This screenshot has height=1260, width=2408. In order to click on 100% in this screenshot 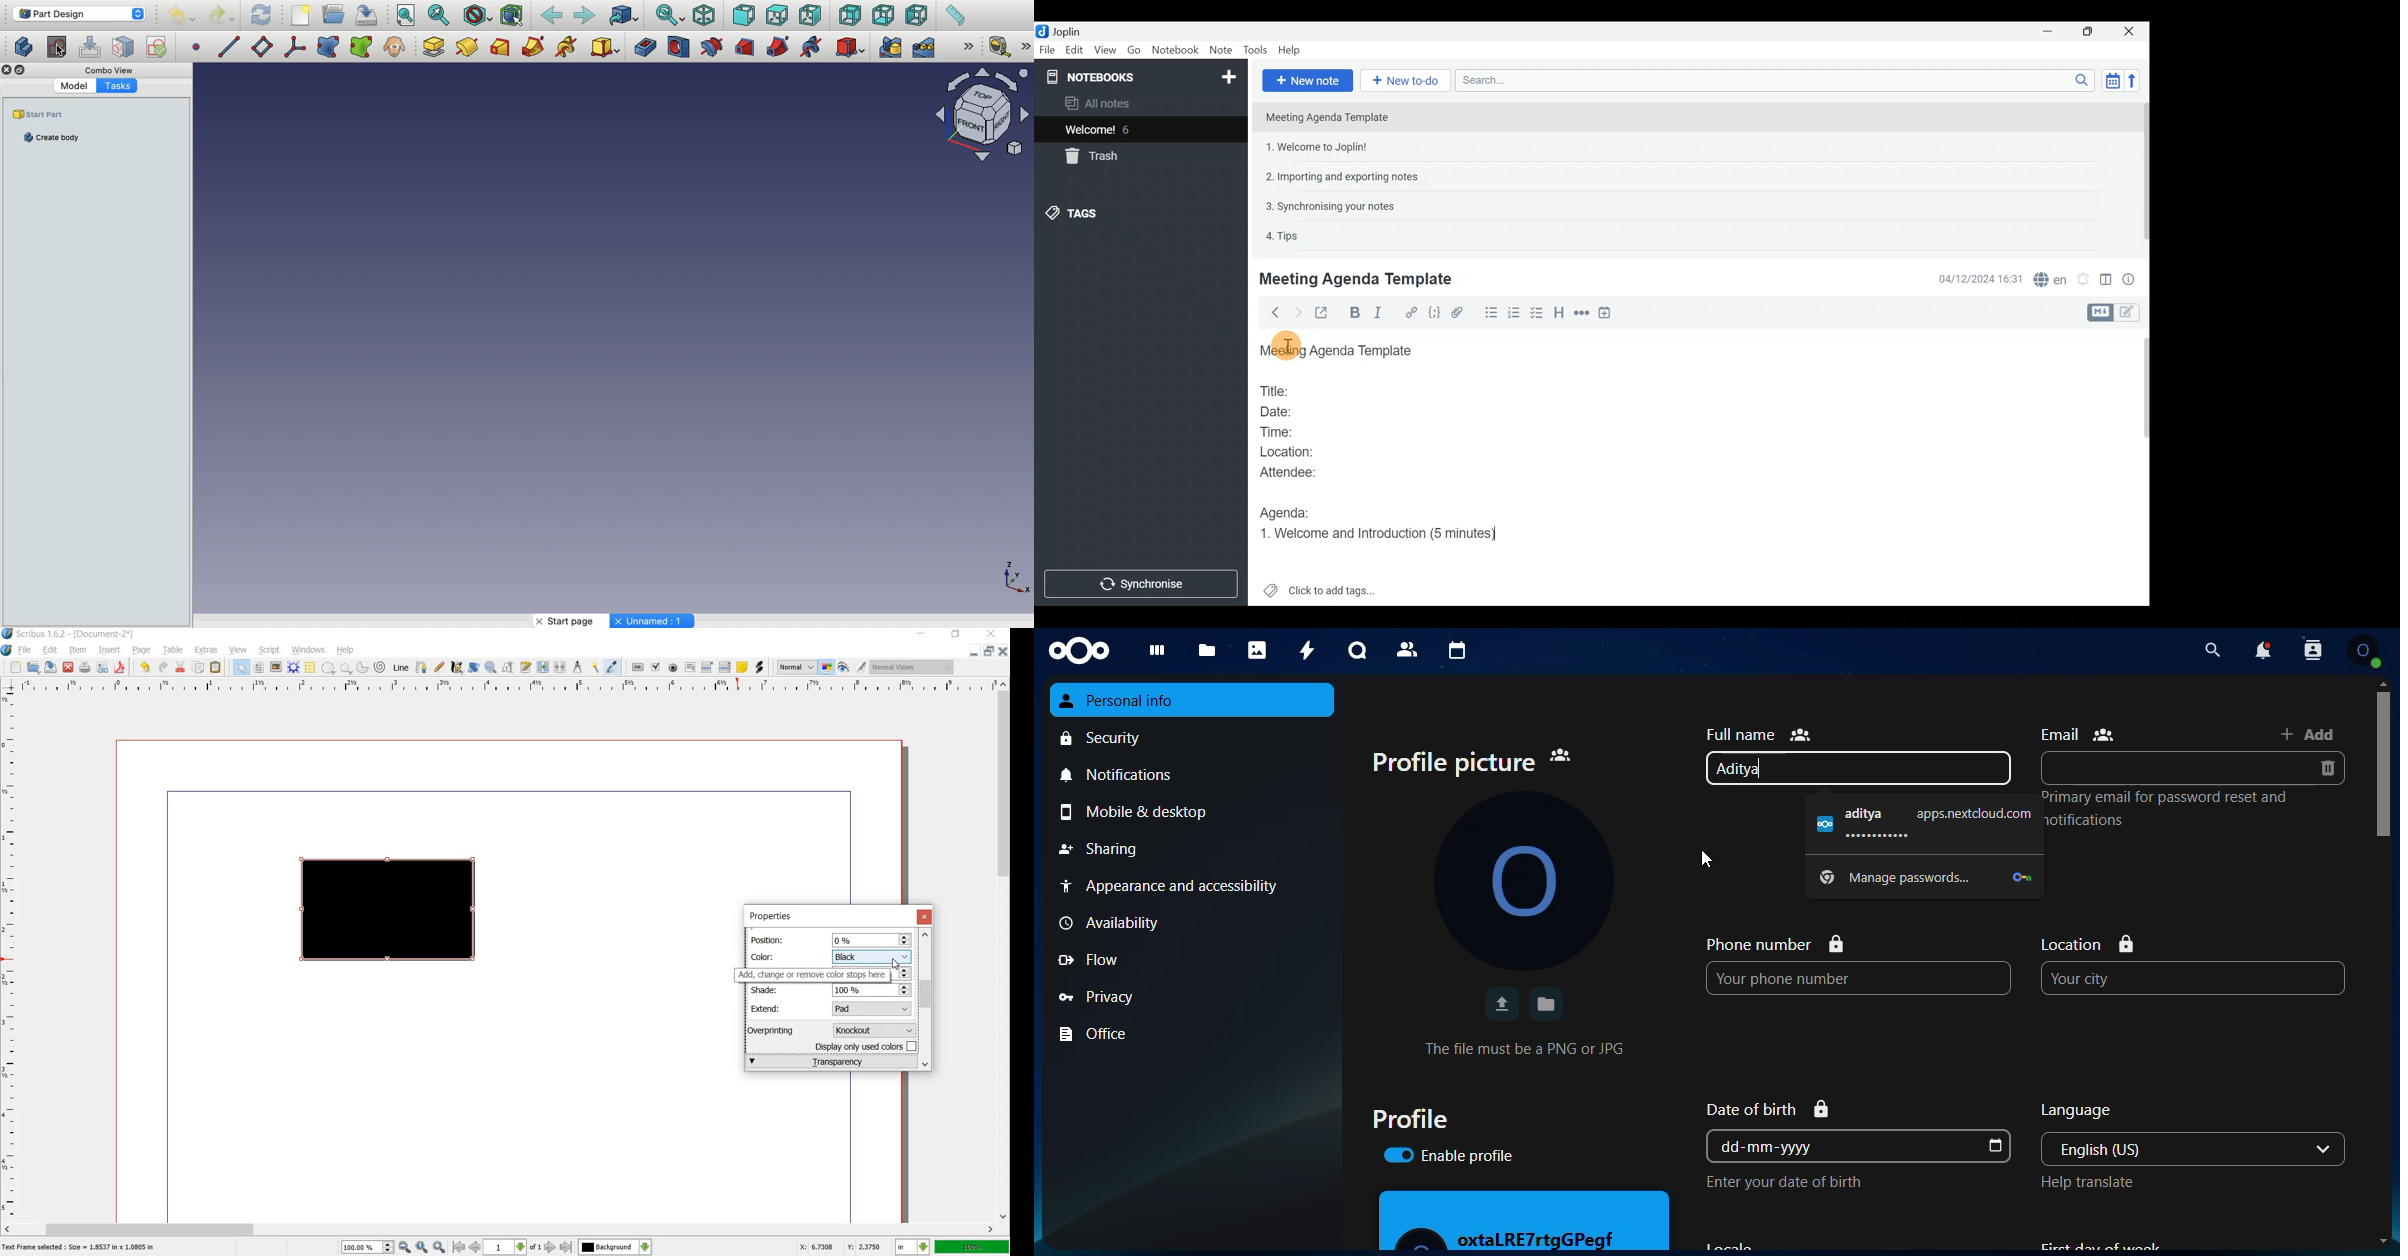, I will do `click(362, 1247)`.